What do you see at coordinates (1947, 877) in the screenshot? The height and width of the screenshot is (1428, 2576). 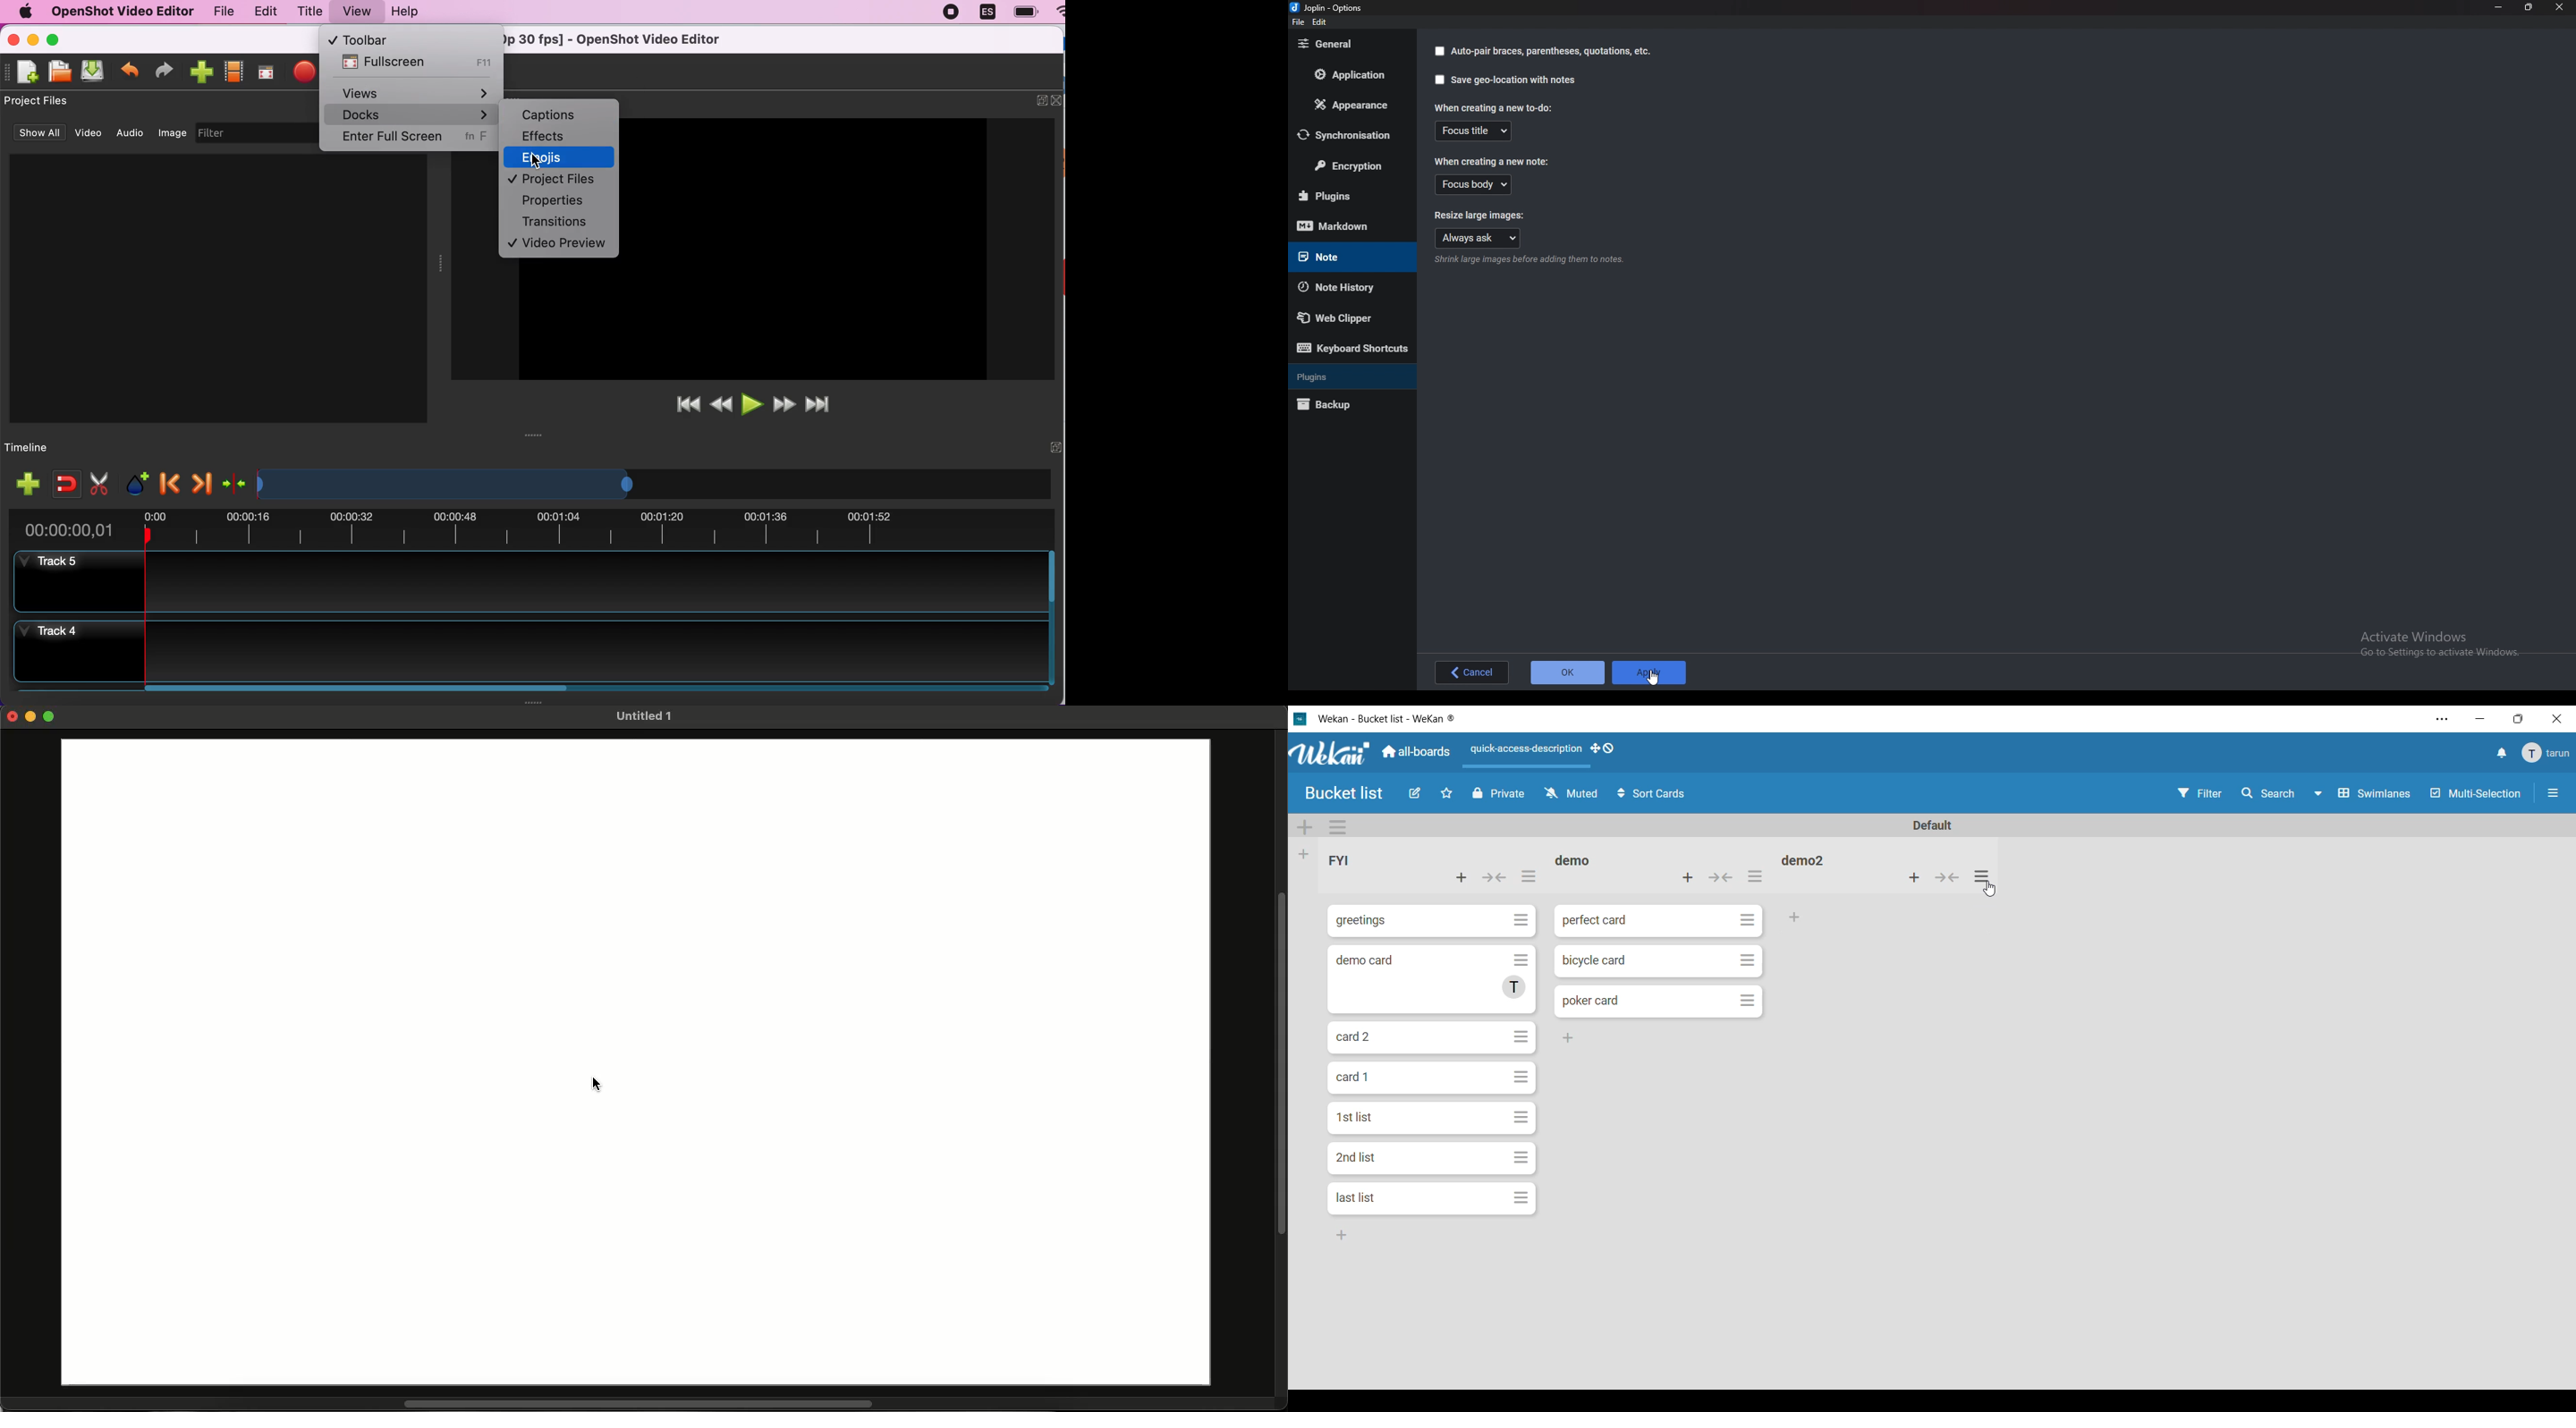 I see `collapse` at bounding box center [1947, 877].